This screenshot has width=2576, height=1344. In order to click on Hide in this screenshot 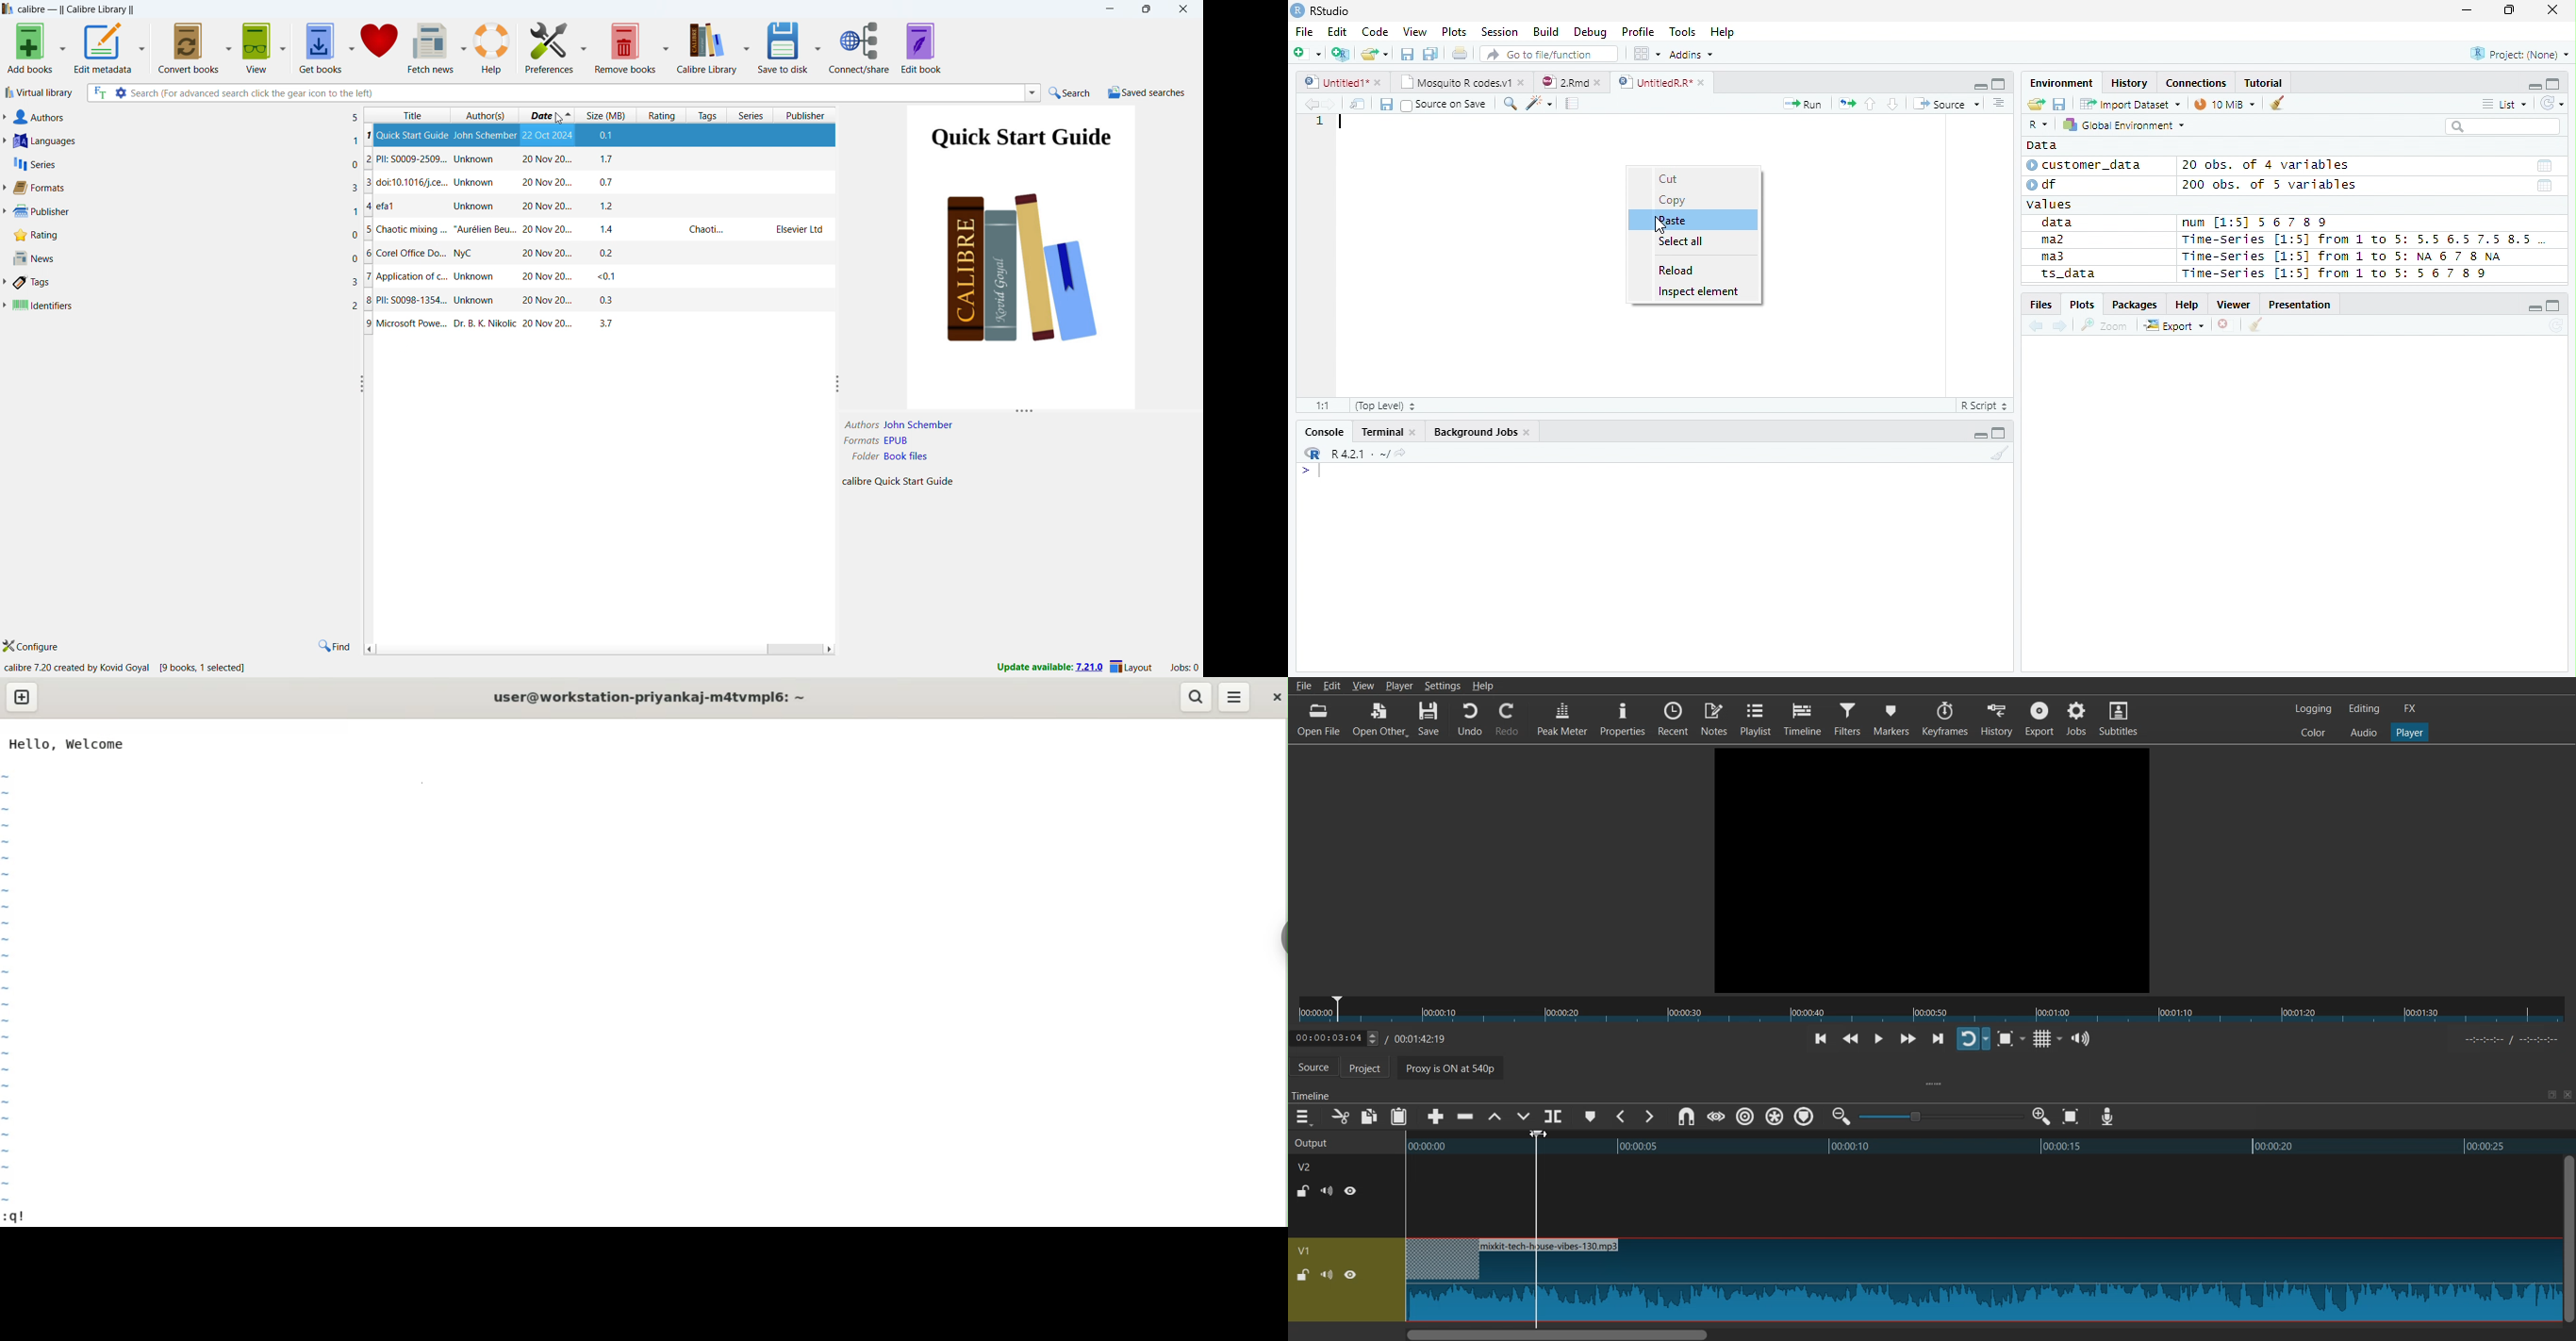, I will do `click(1351, 1190)`.